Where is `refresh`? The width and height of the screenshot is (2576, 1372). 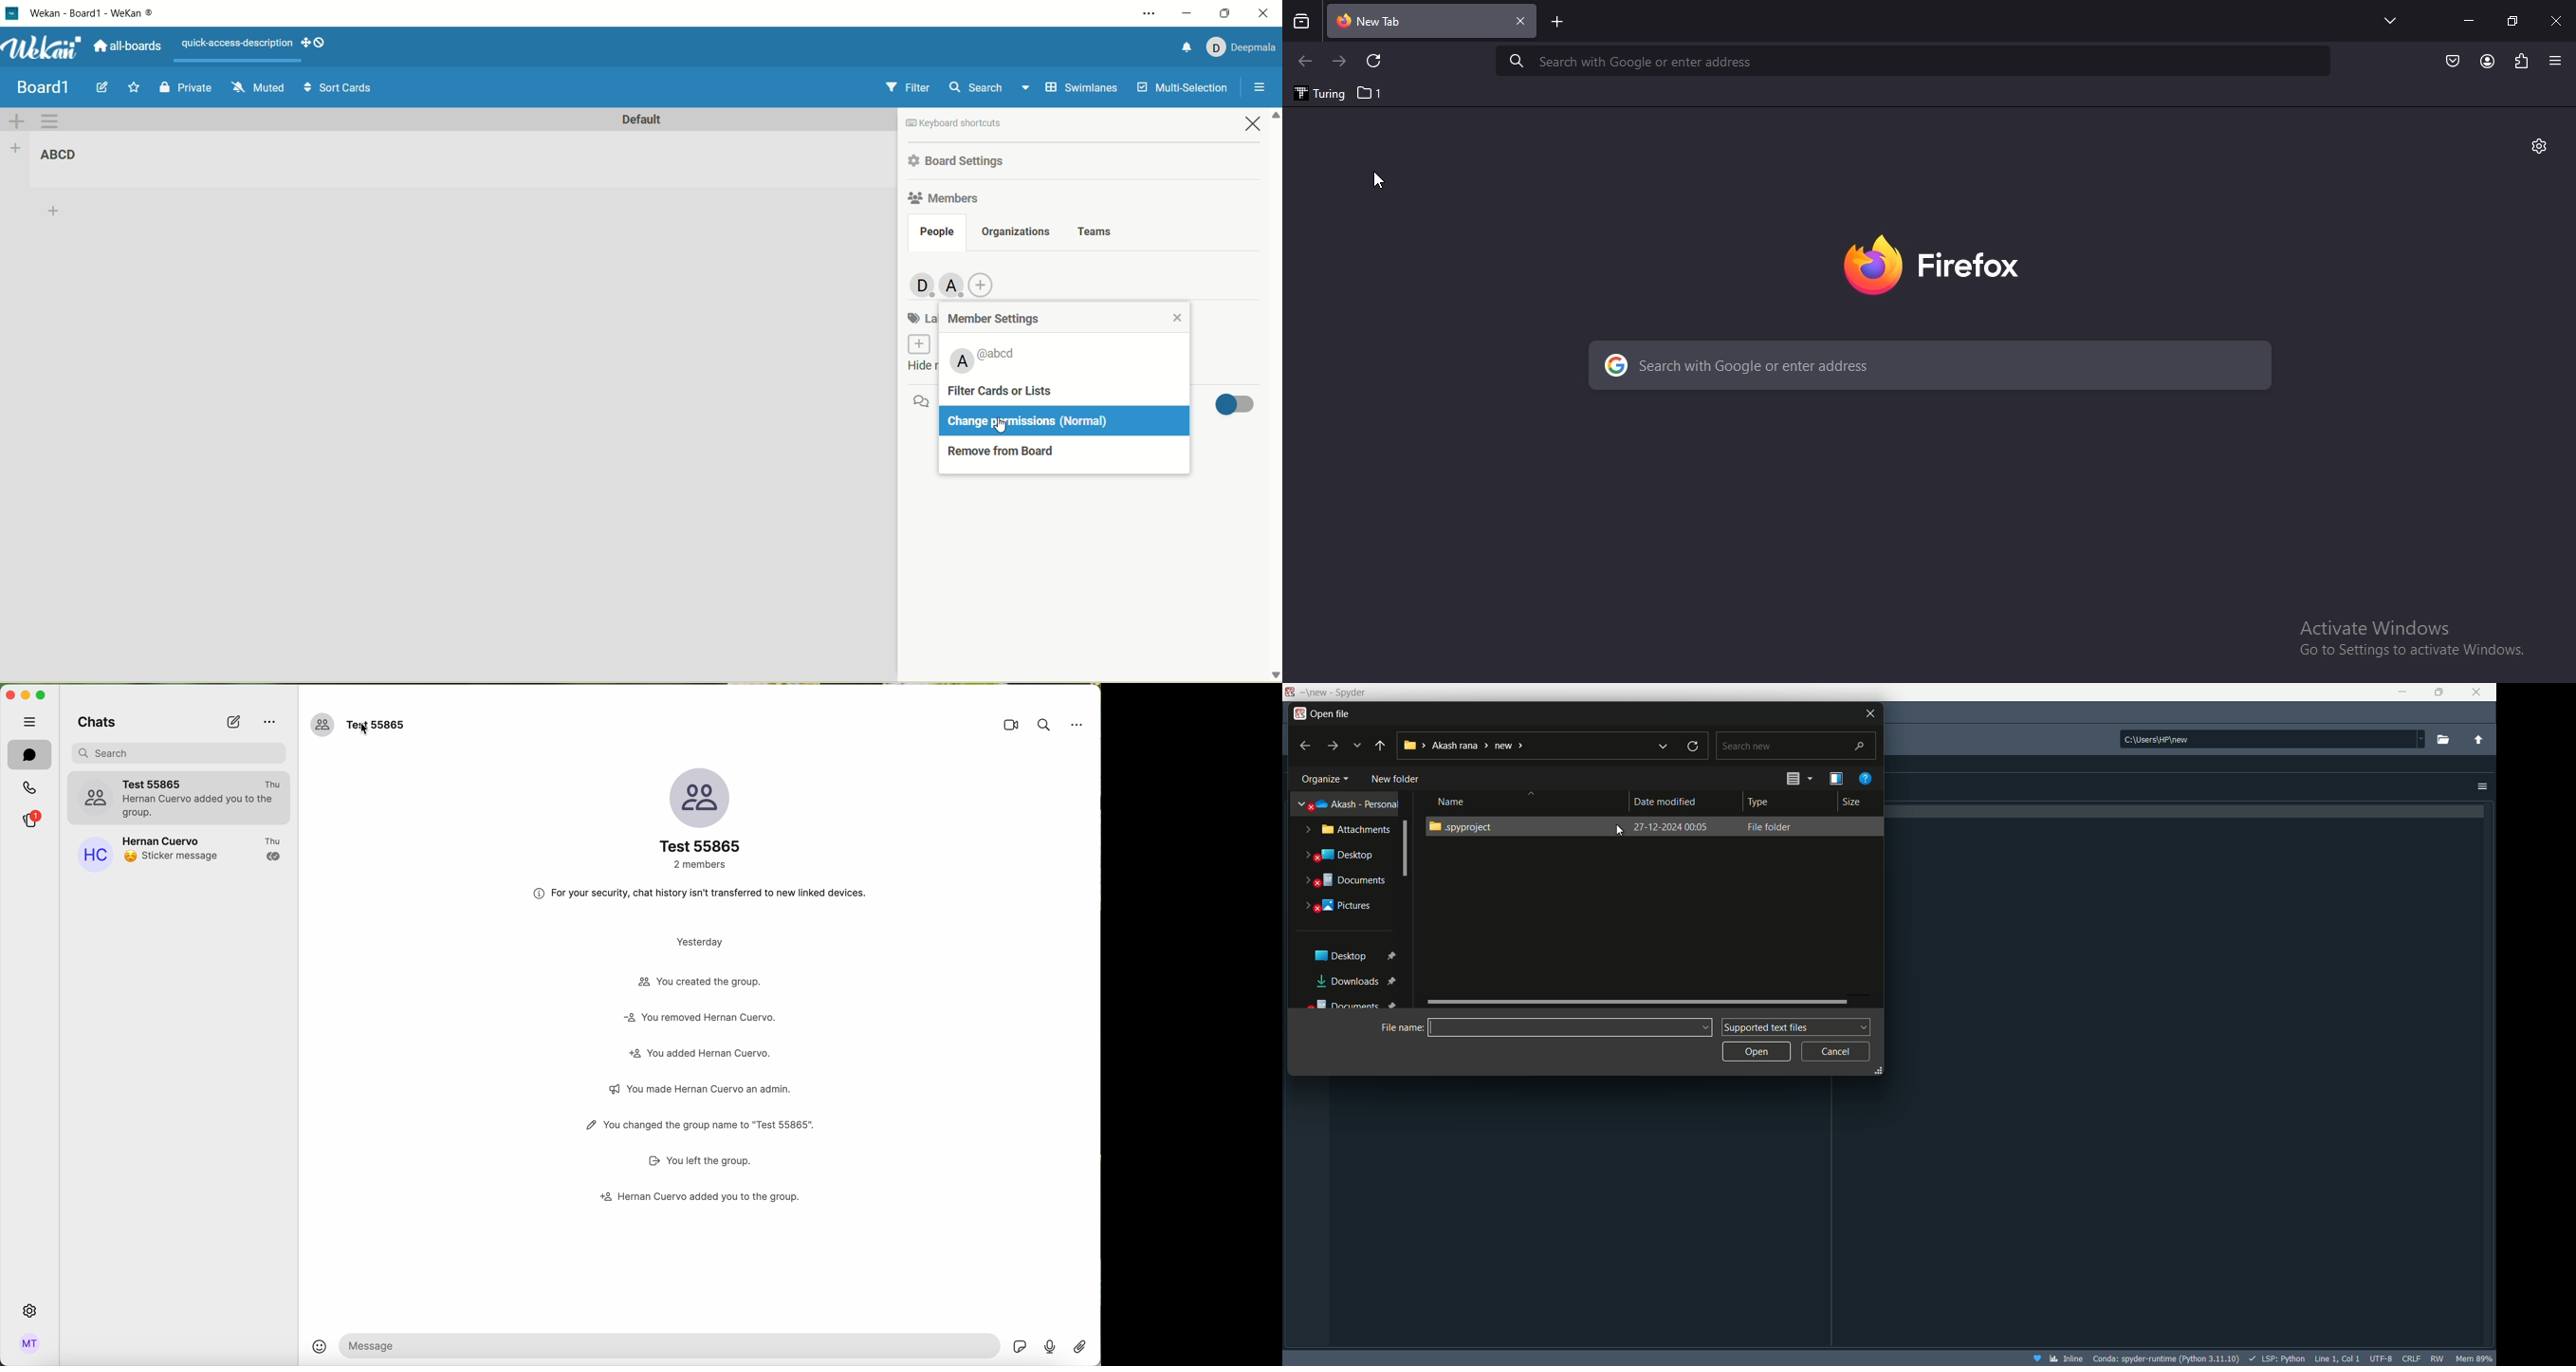 refresh is located at coordinates (1375, 62).